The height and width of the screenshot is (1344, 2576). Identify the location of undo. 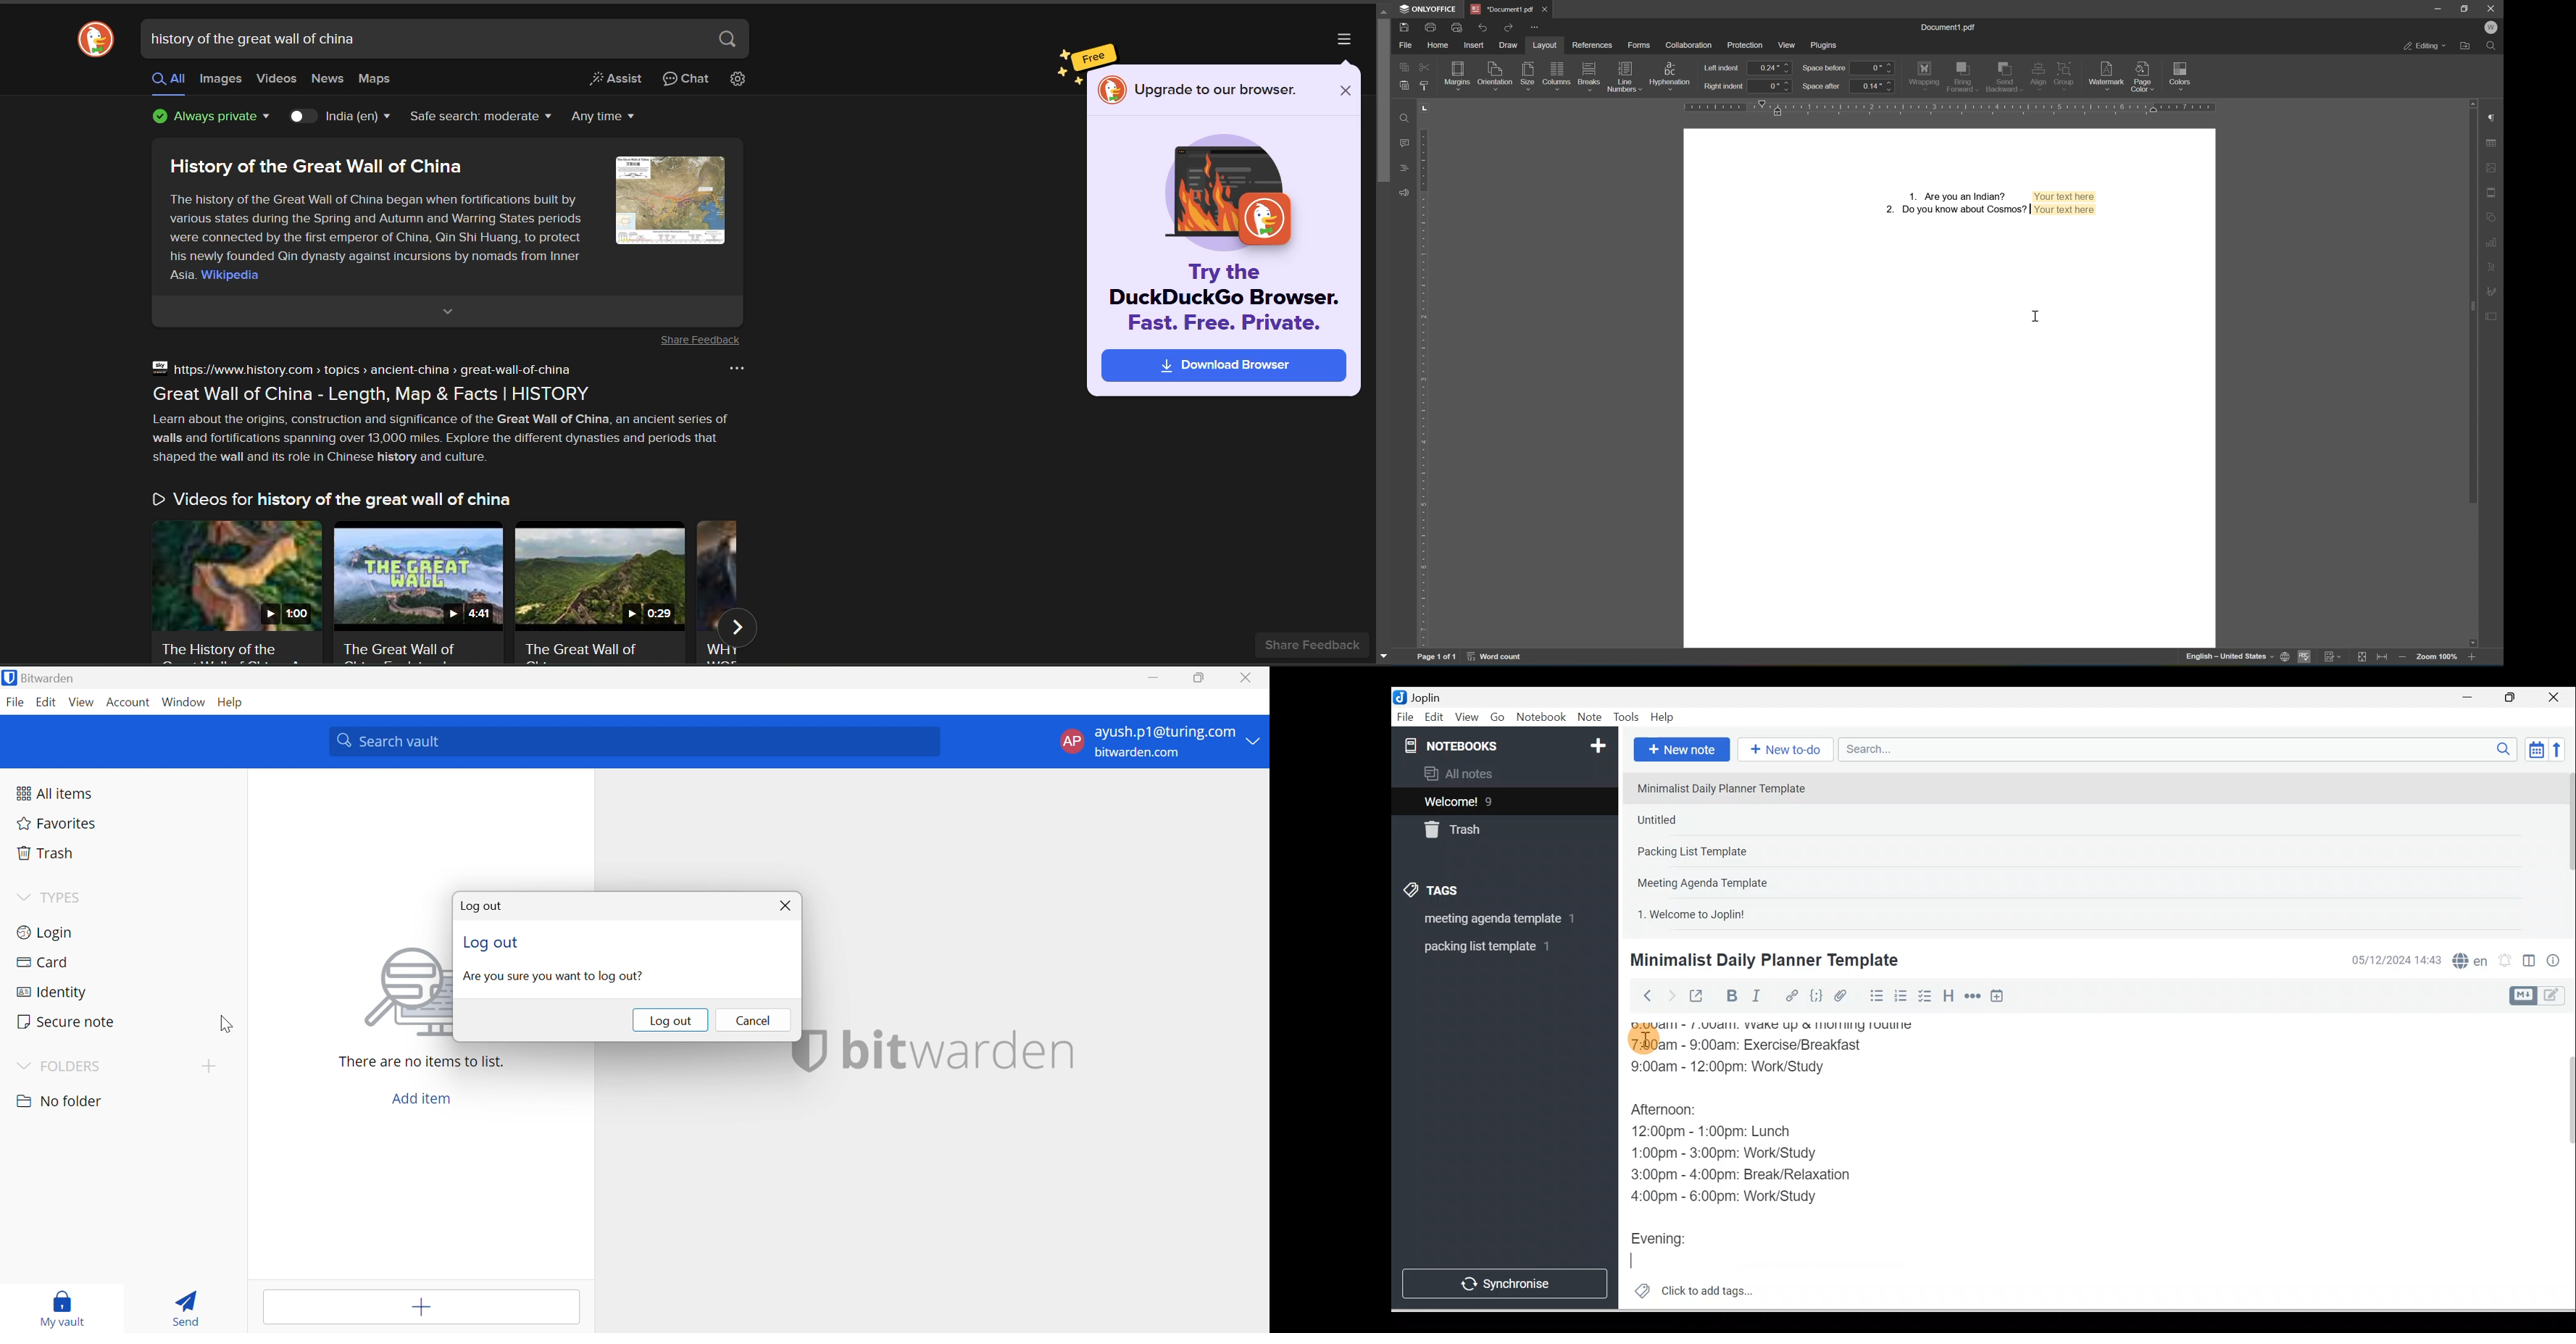
(1486, 27).